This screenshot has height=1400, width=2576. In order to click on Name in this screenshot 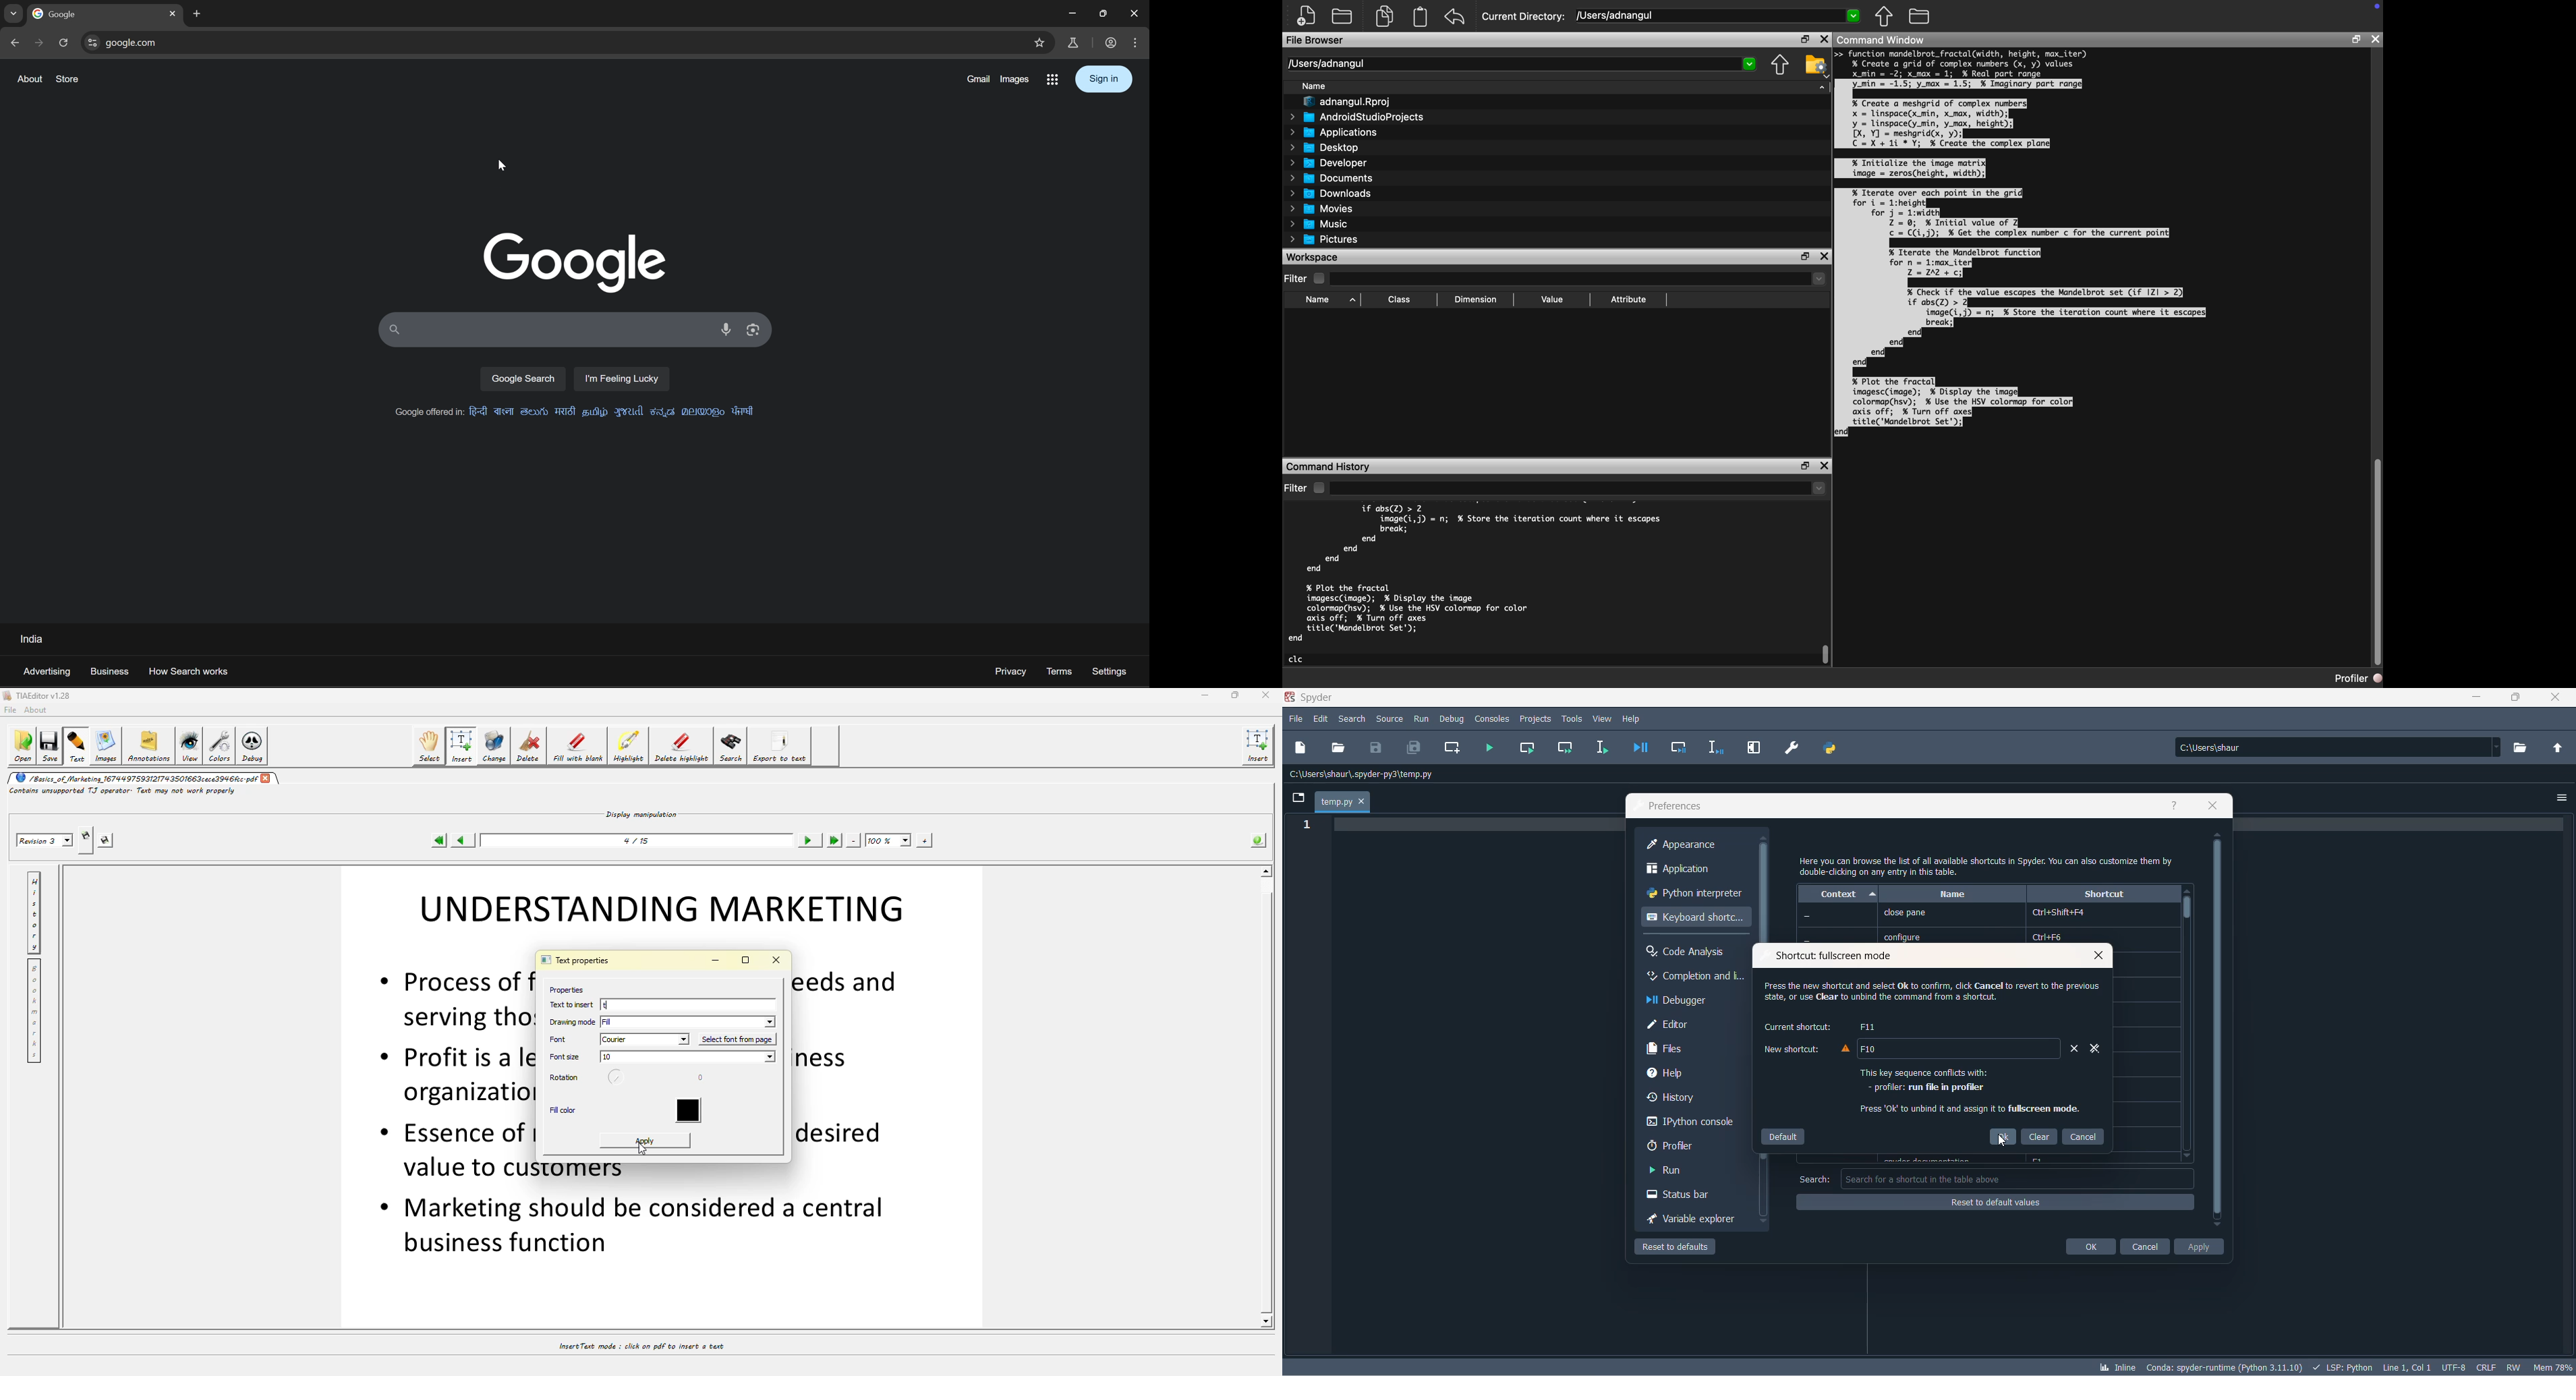, I will do `click(1313, 86)`.